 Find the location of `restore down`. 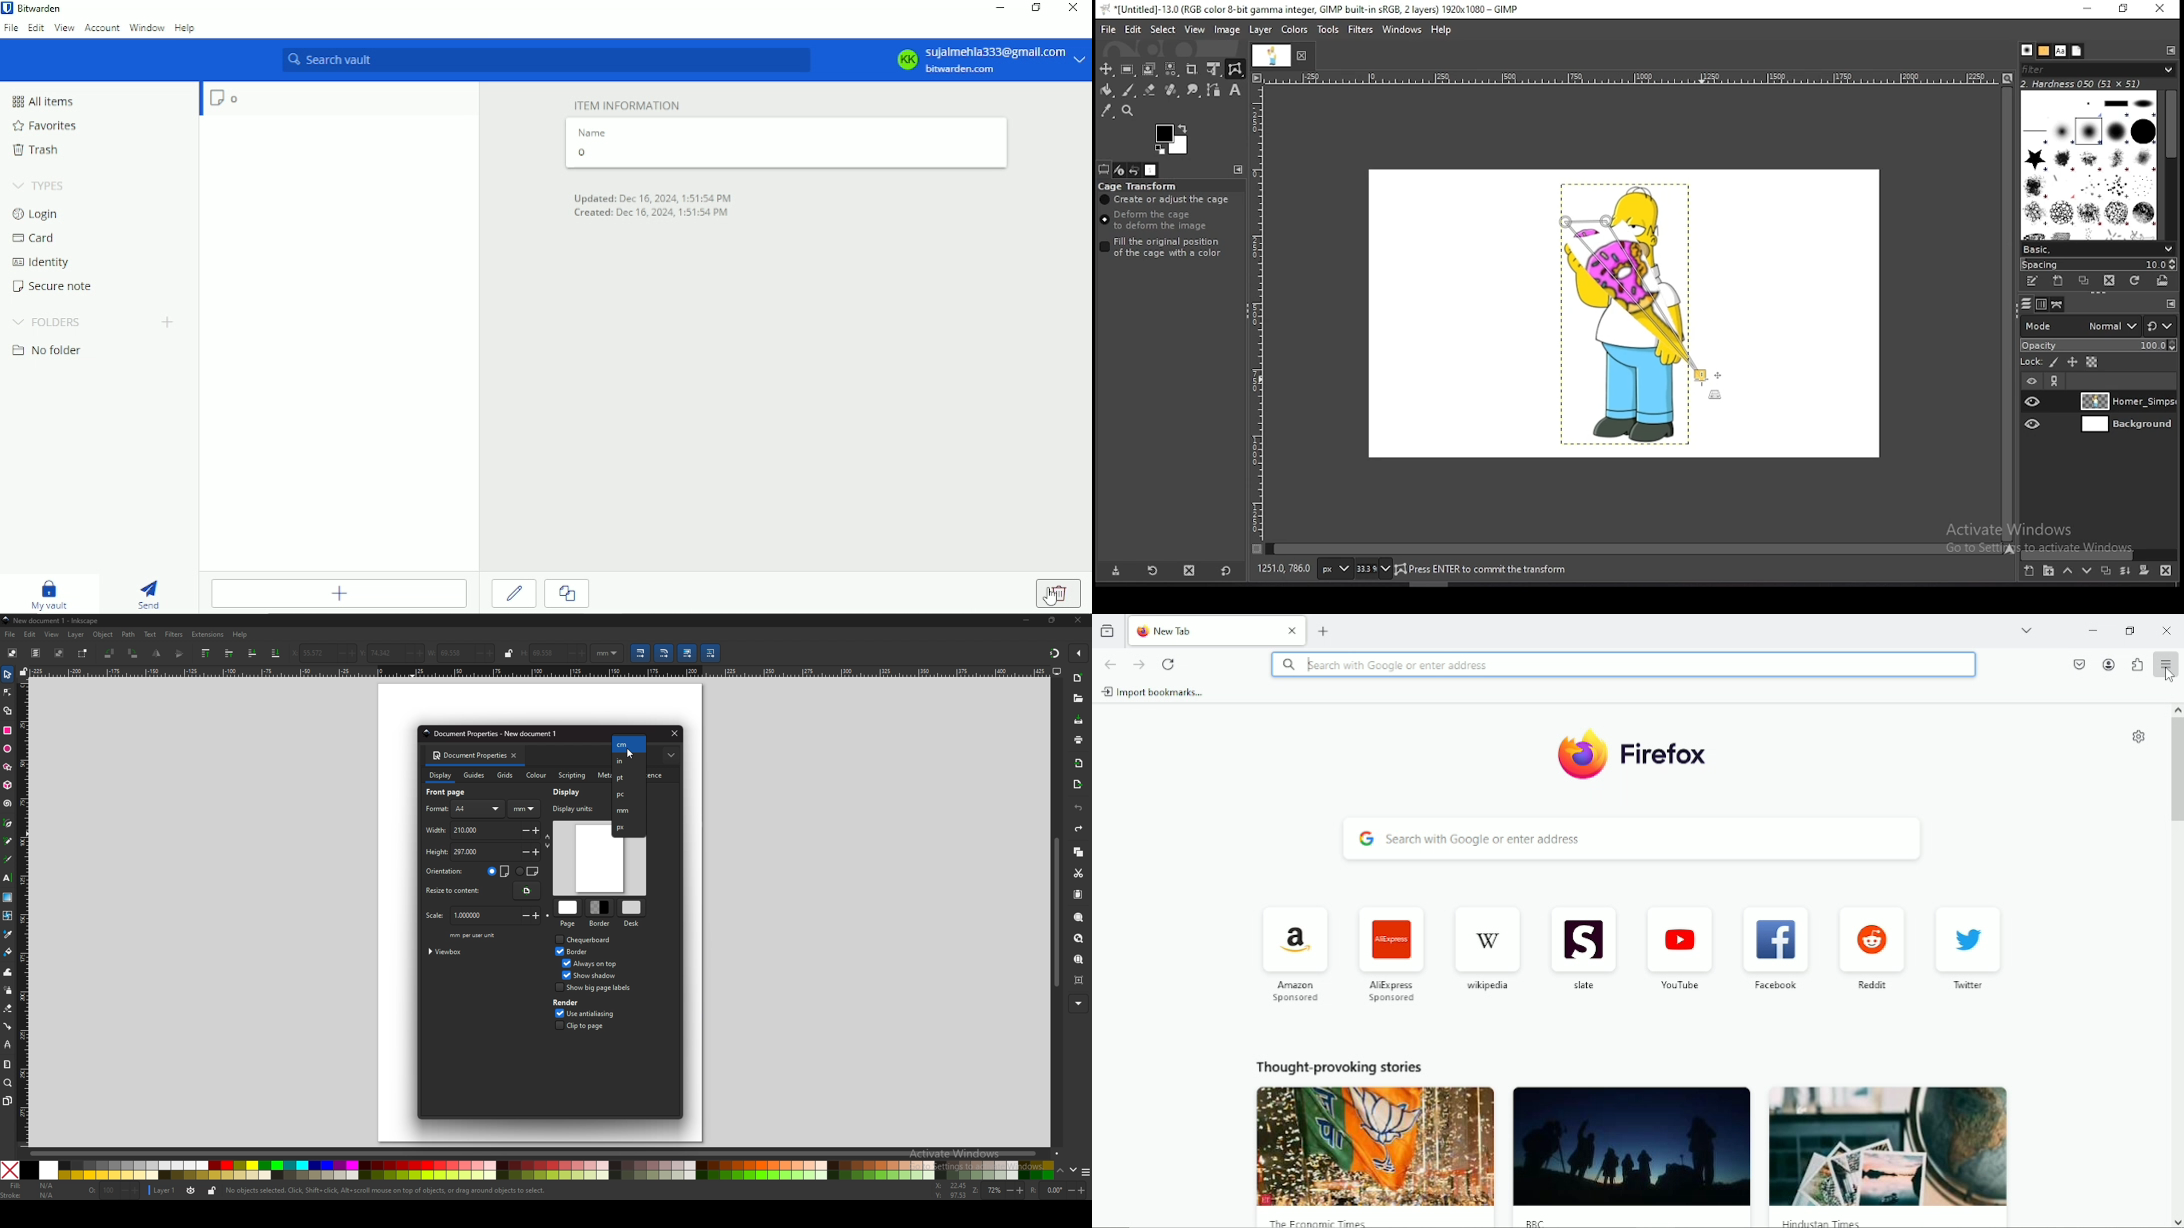

restore down is located at coordinates (2132, 629).